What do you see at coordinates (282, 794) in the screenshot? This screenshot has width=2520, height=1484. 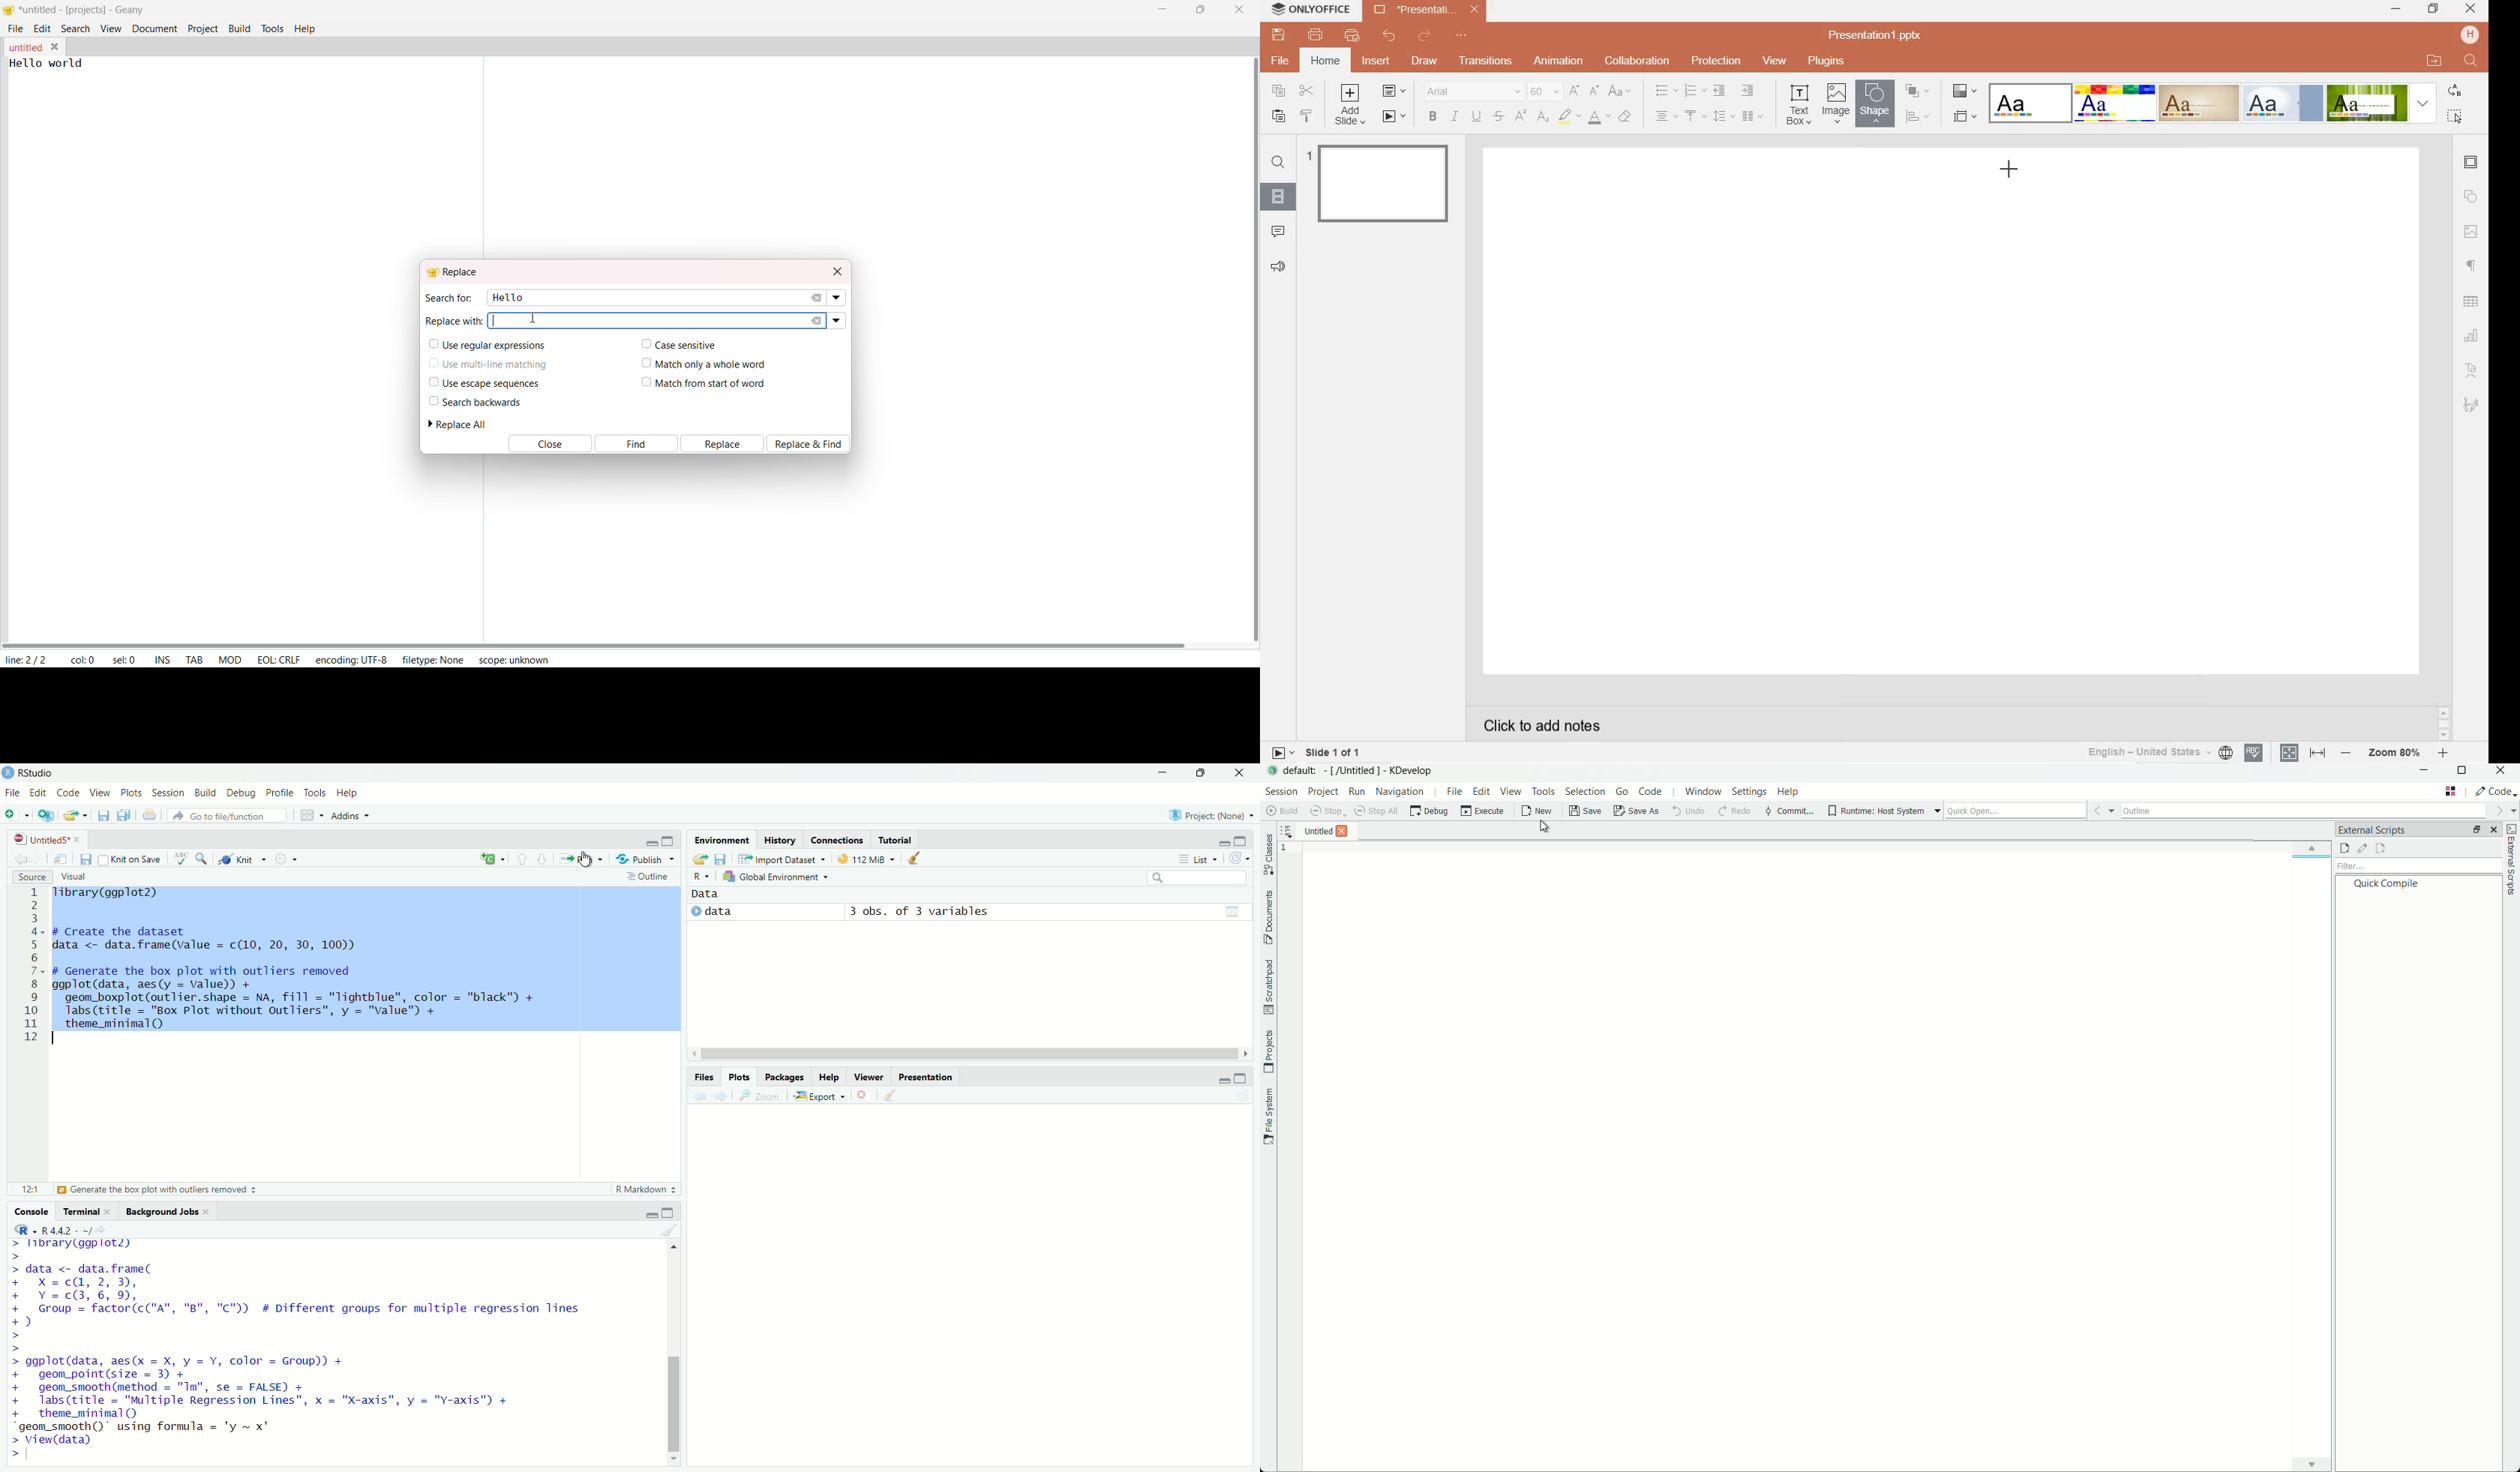 I see `Profile` at bounding box center [282, 794].